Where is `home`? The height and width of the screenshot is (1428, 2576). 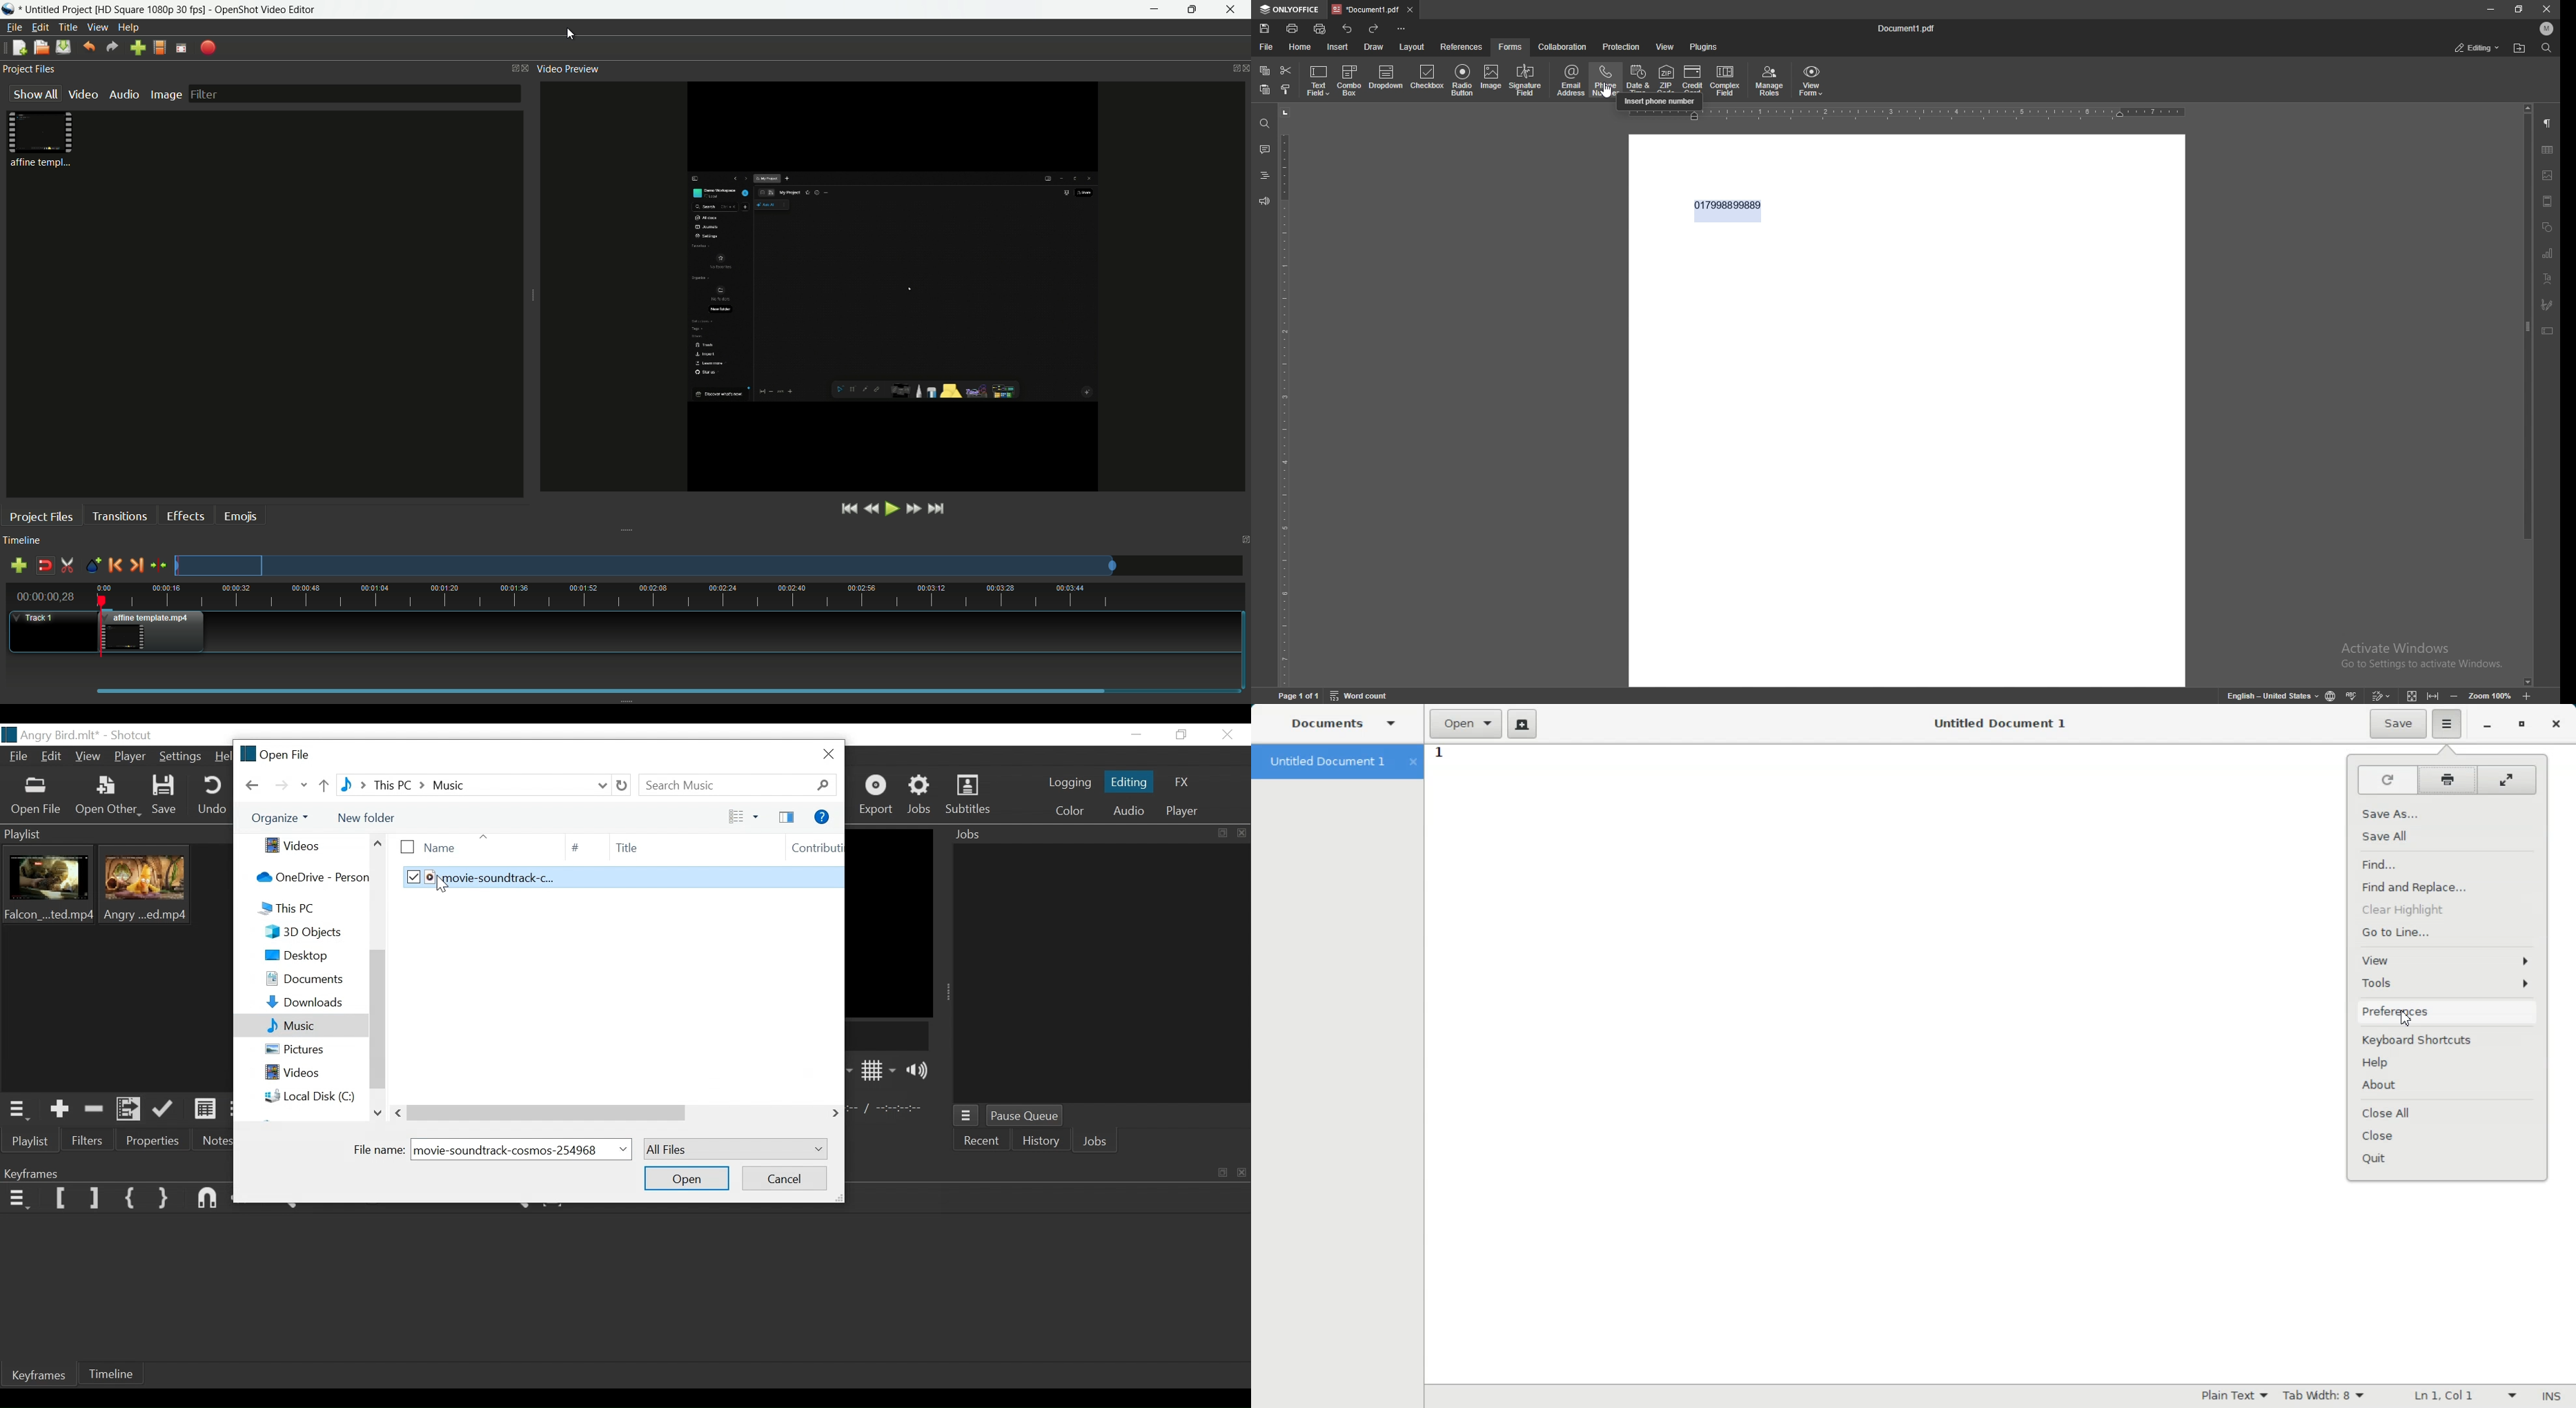
home is located at coordinates (1302, 47).